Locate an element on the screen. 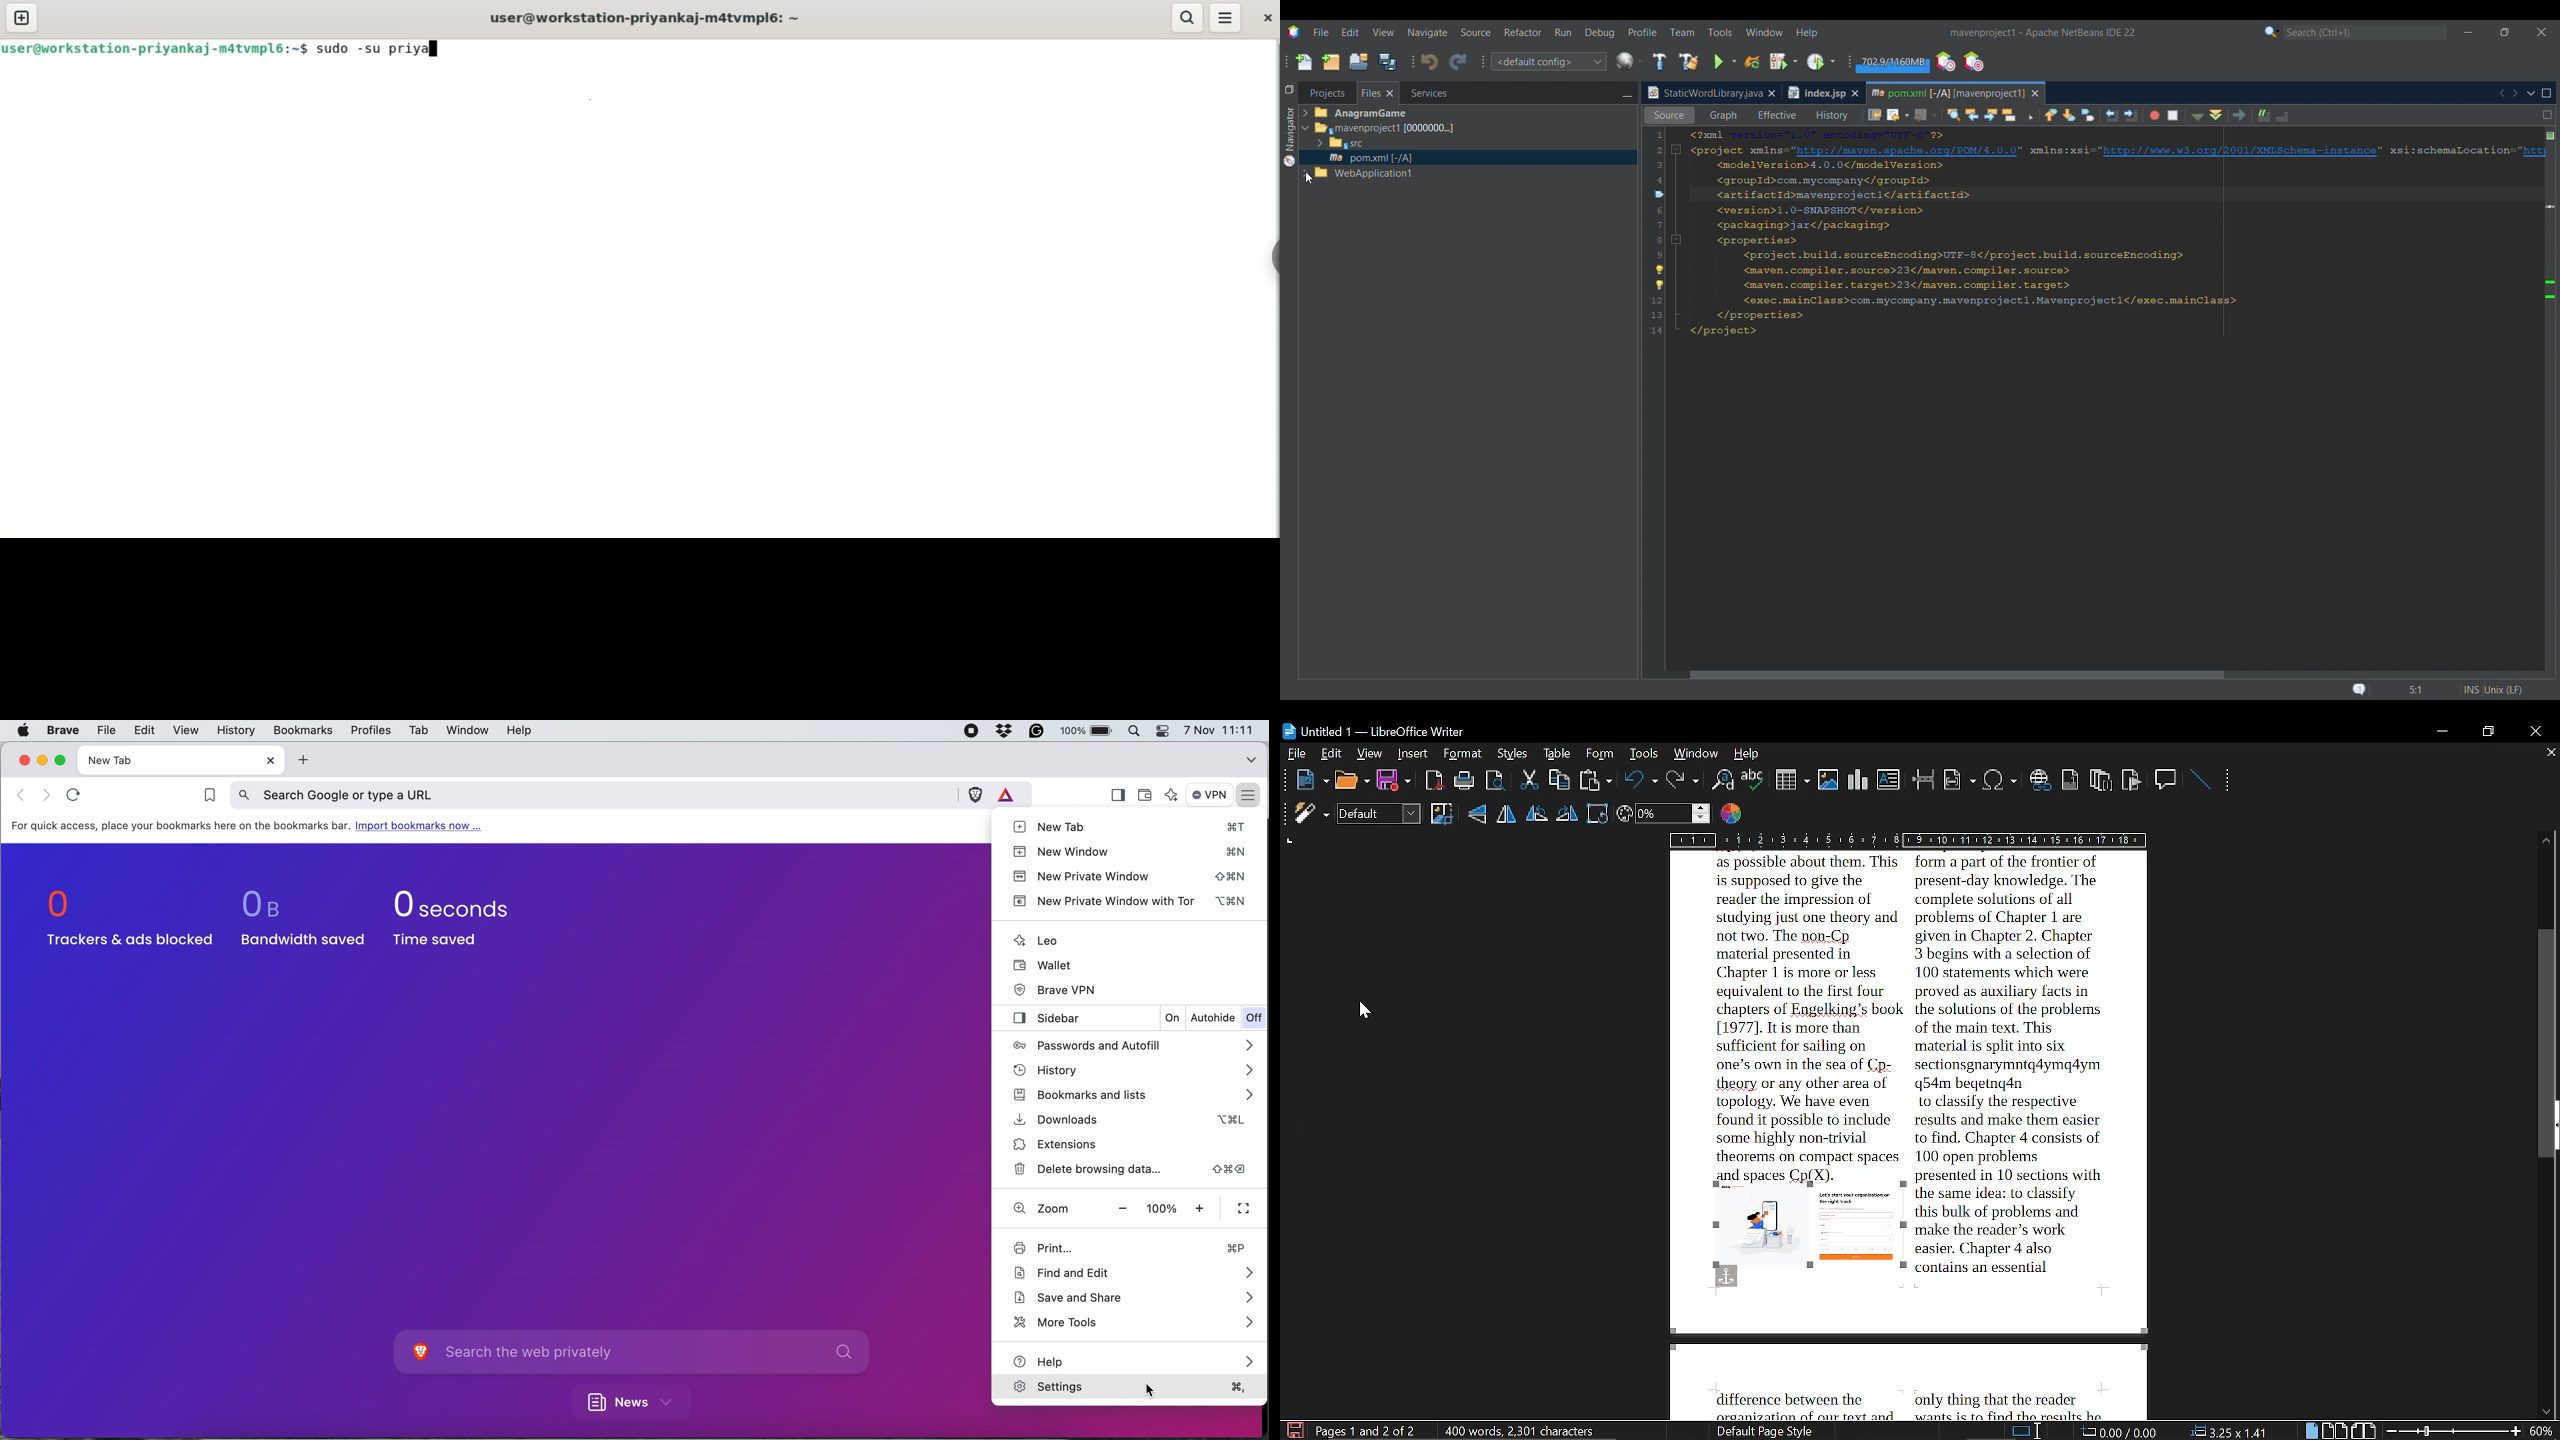  current page is located at coordinates (1369, 1429).